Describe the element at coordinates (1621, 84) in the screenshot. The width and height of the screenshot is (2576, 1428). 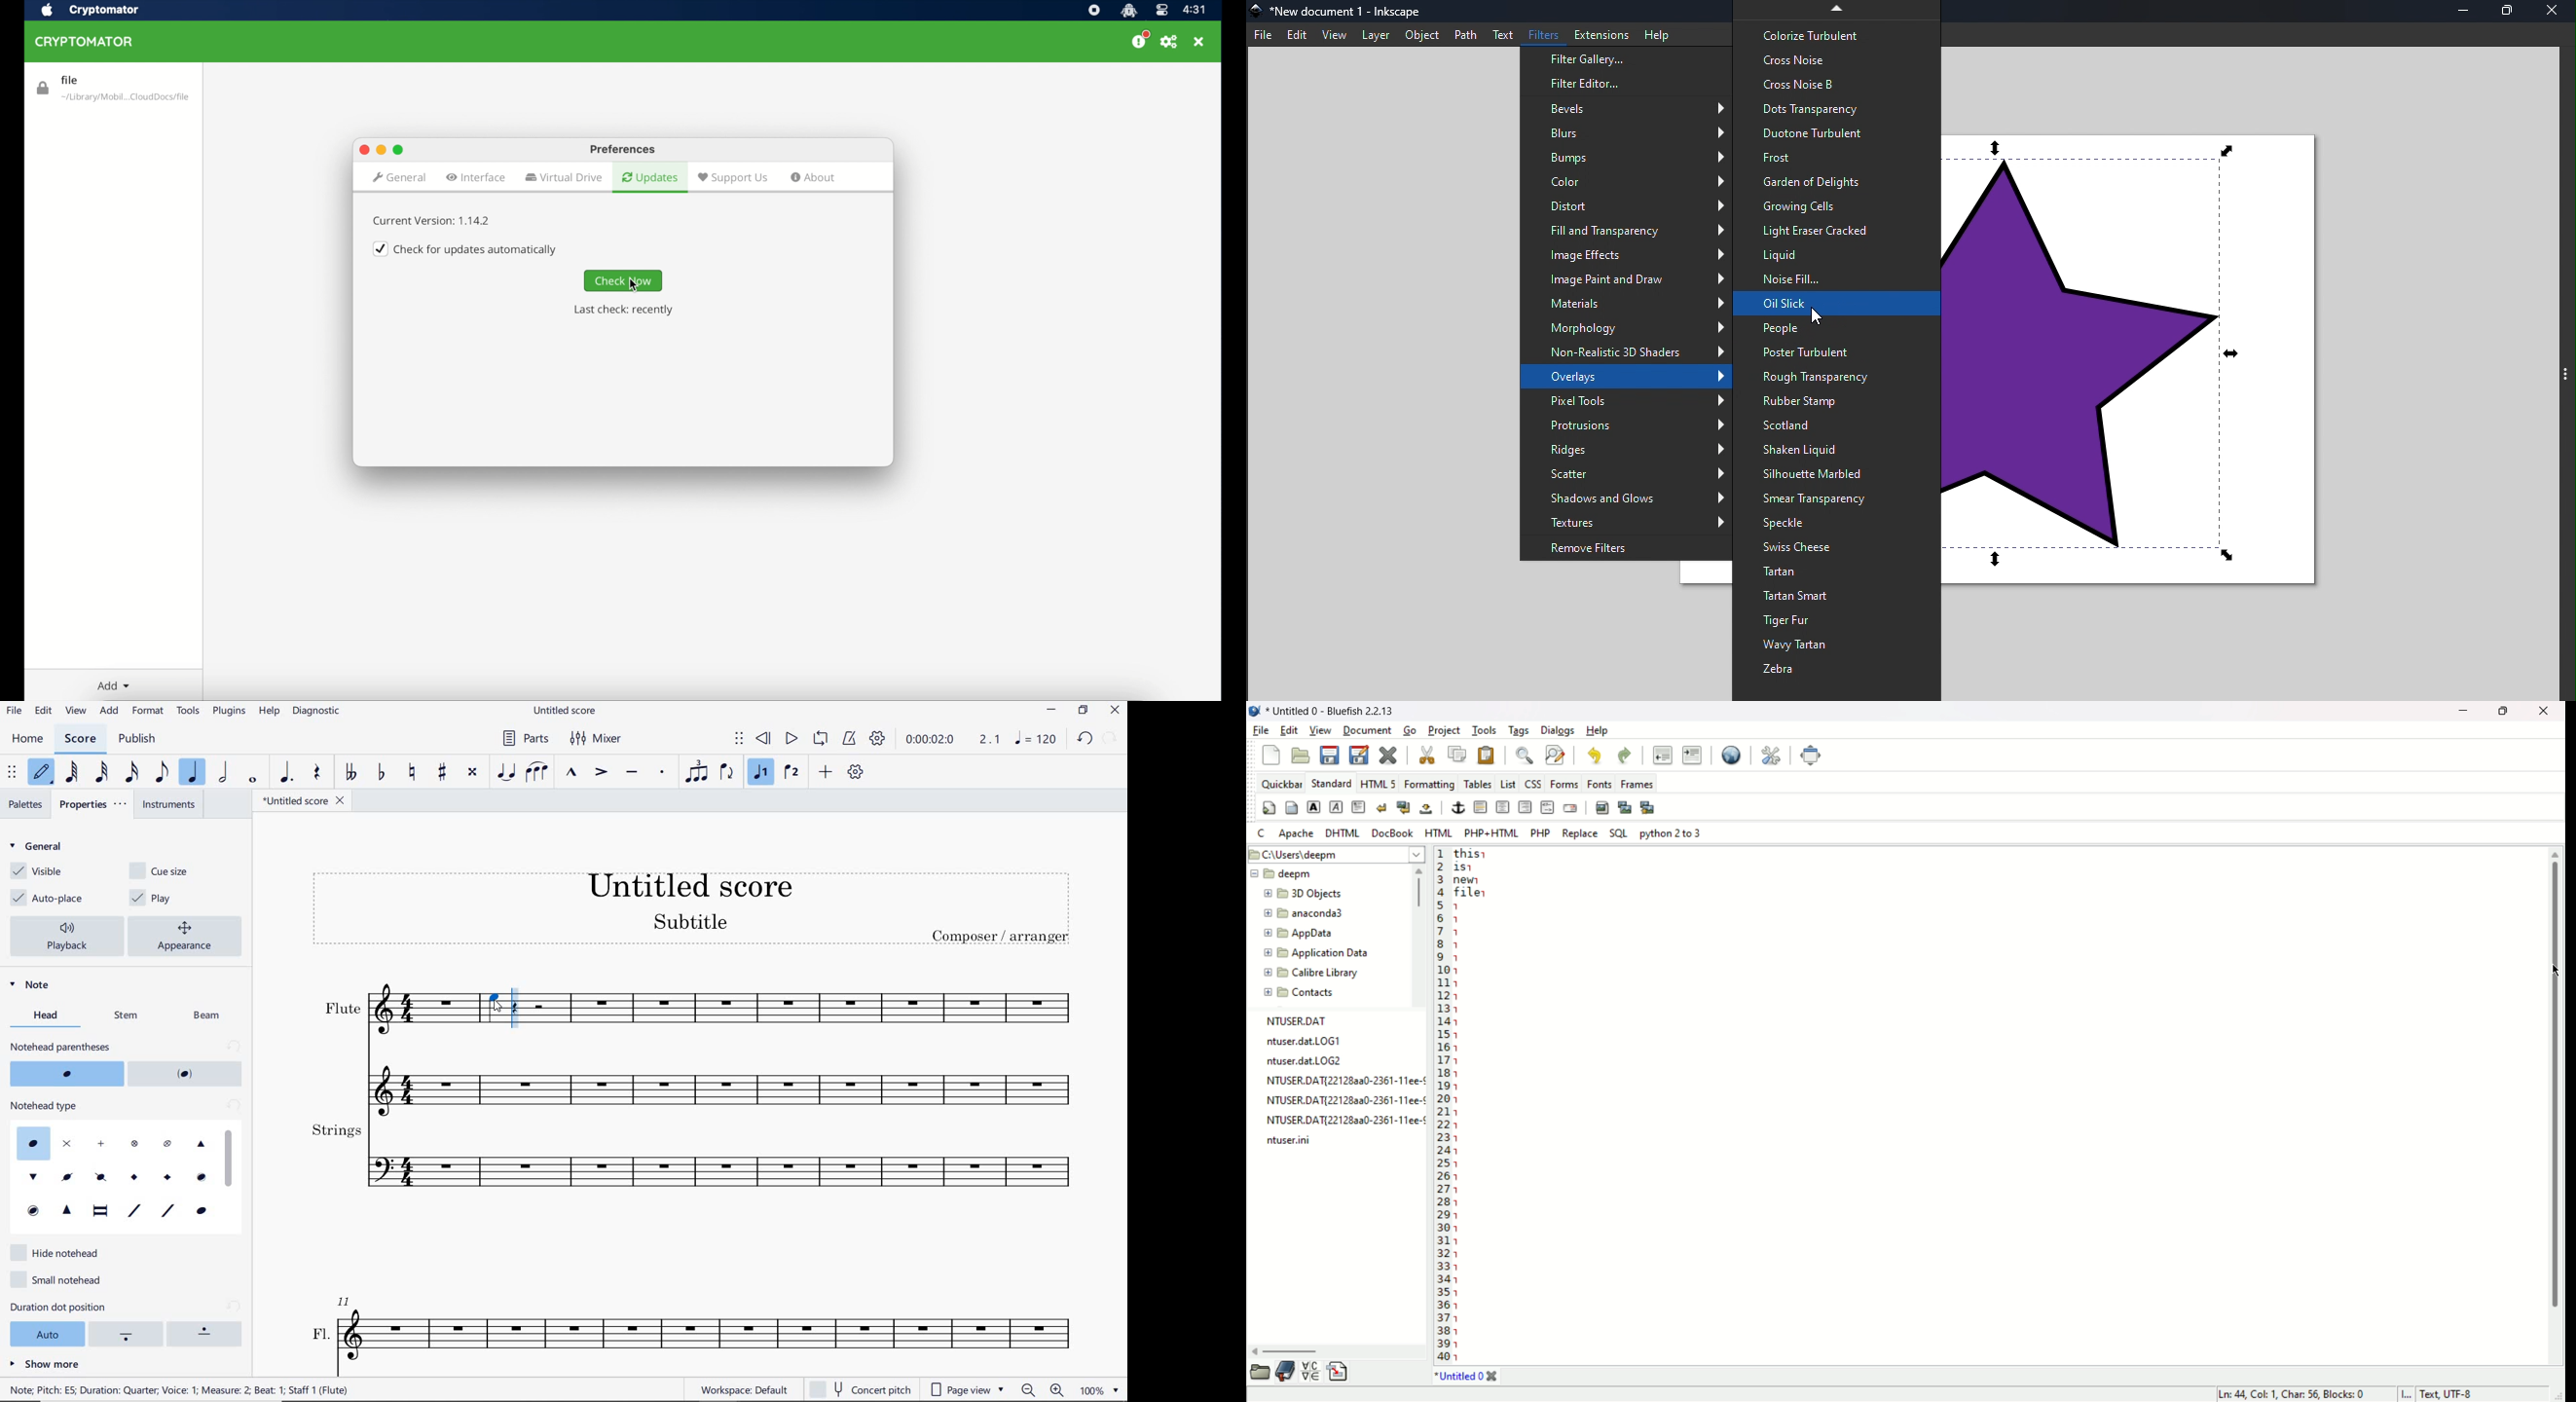
I see `Filter editor` at that location.